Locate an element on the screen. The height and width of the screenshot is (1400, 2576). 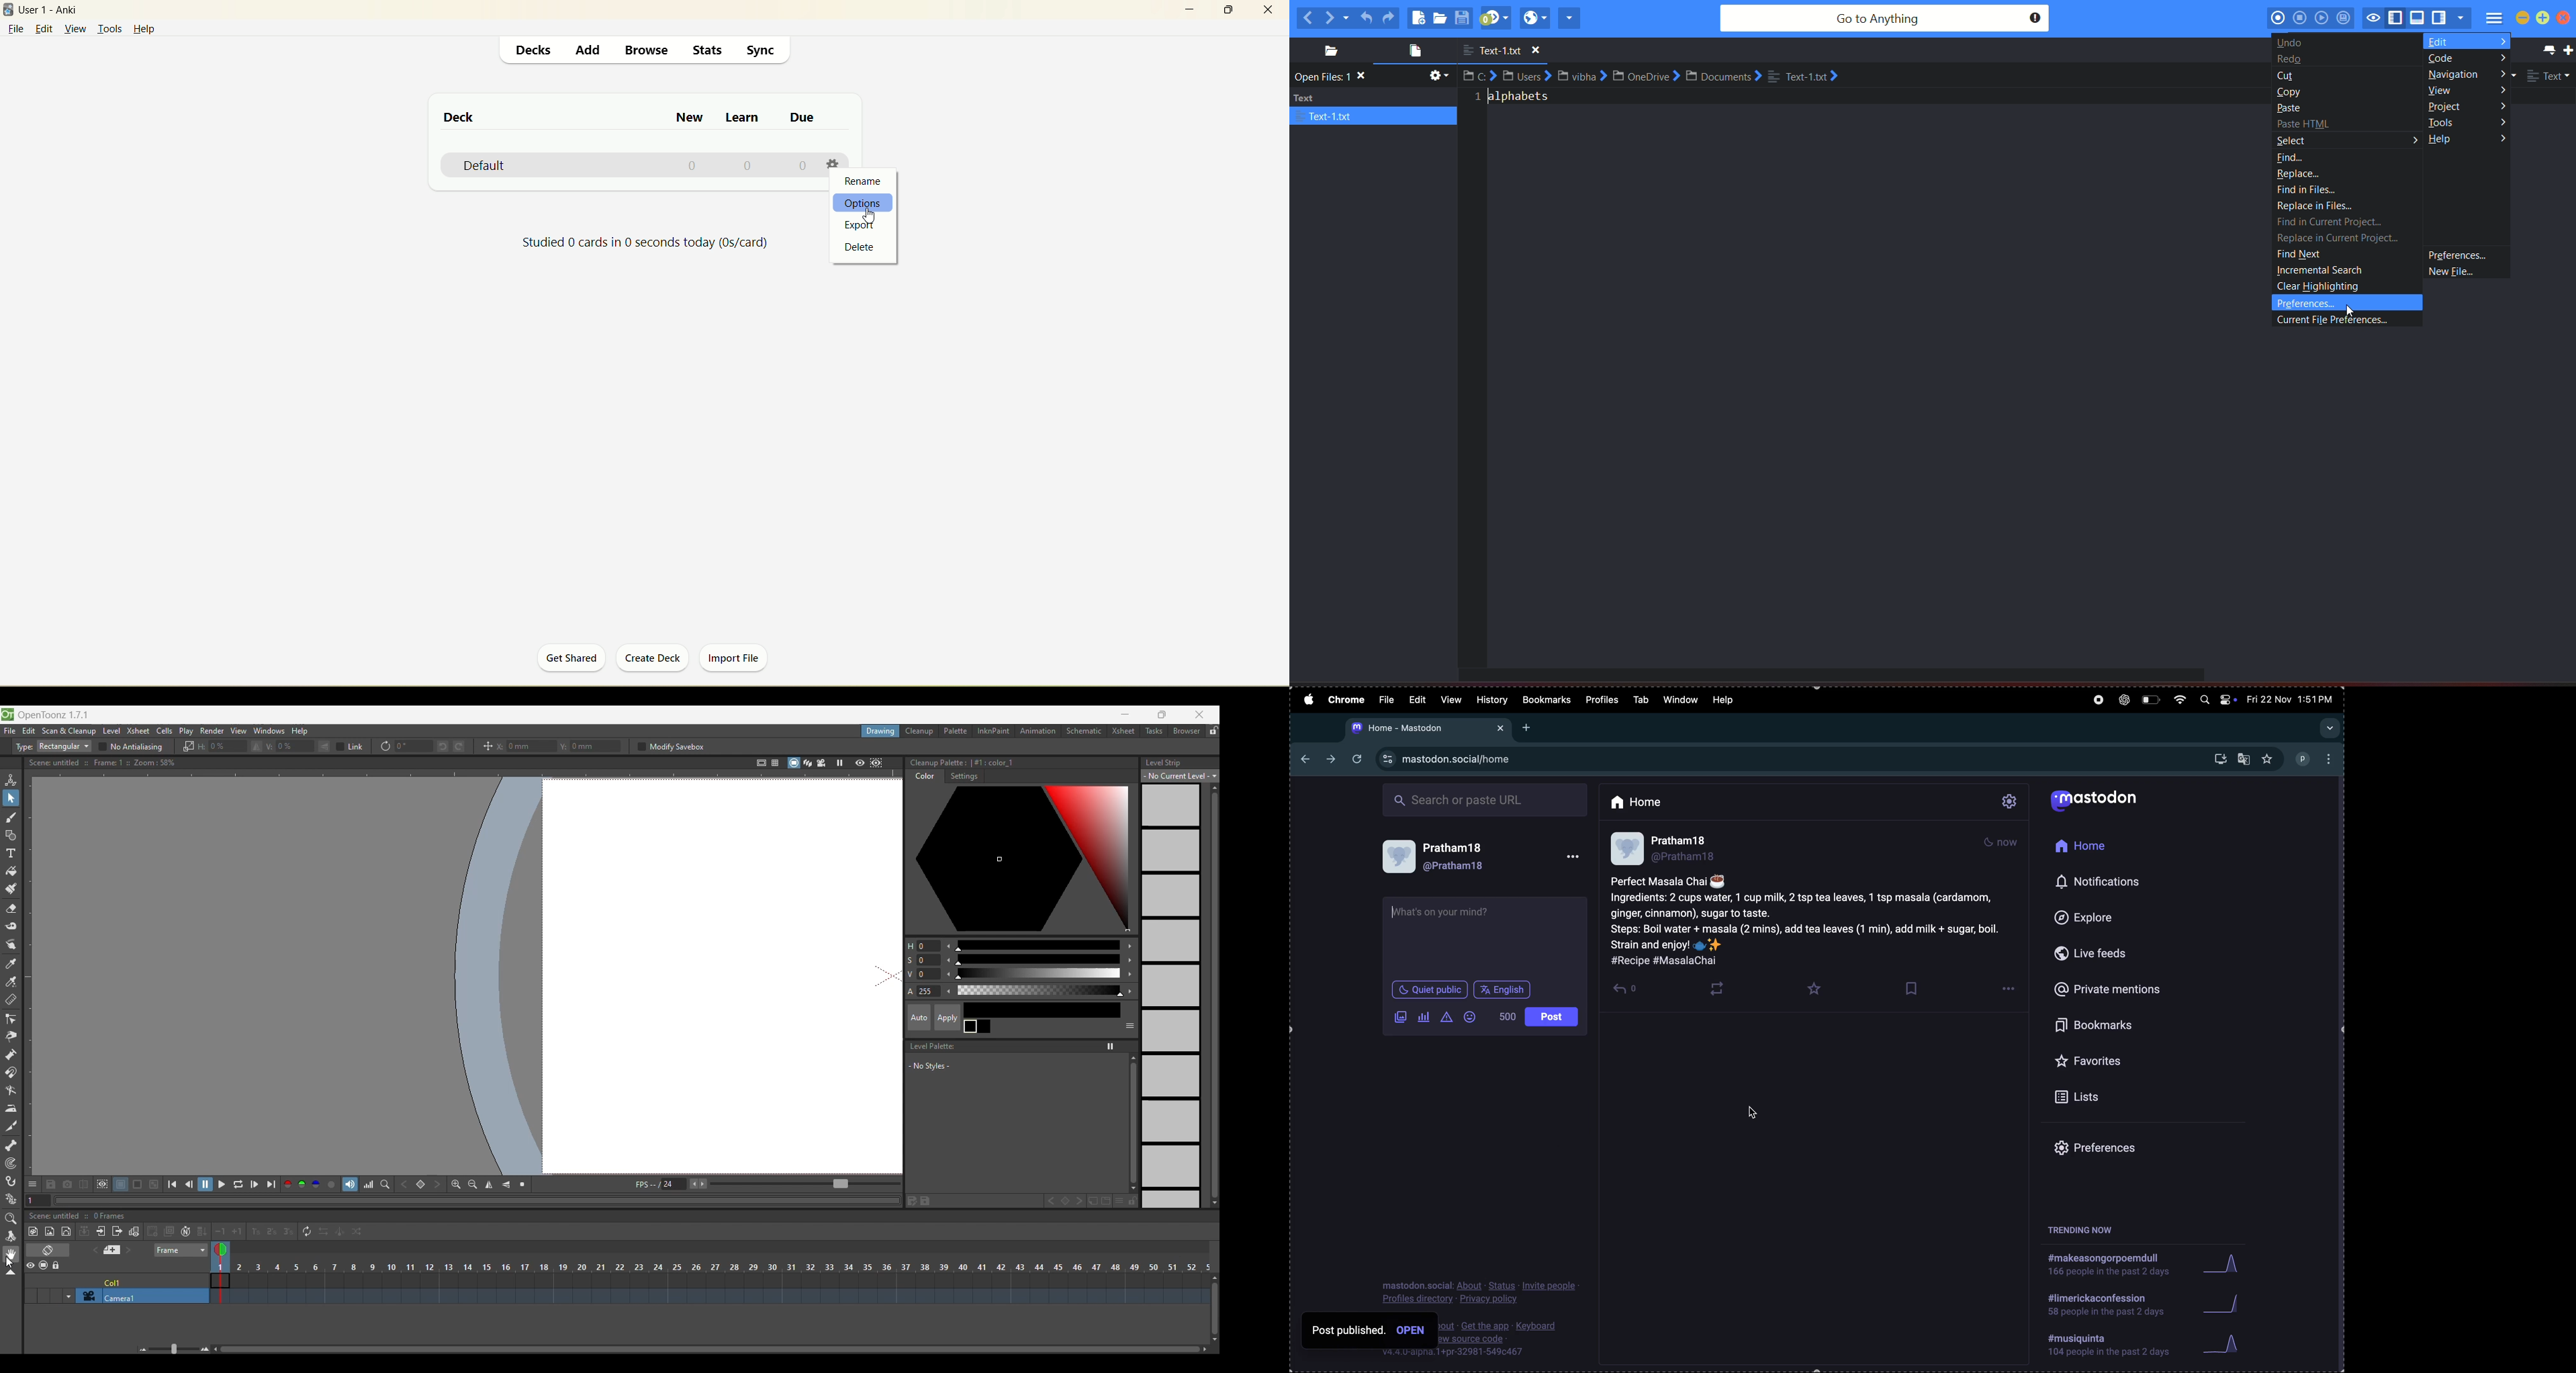
options is located at coordinates (2326, 758).